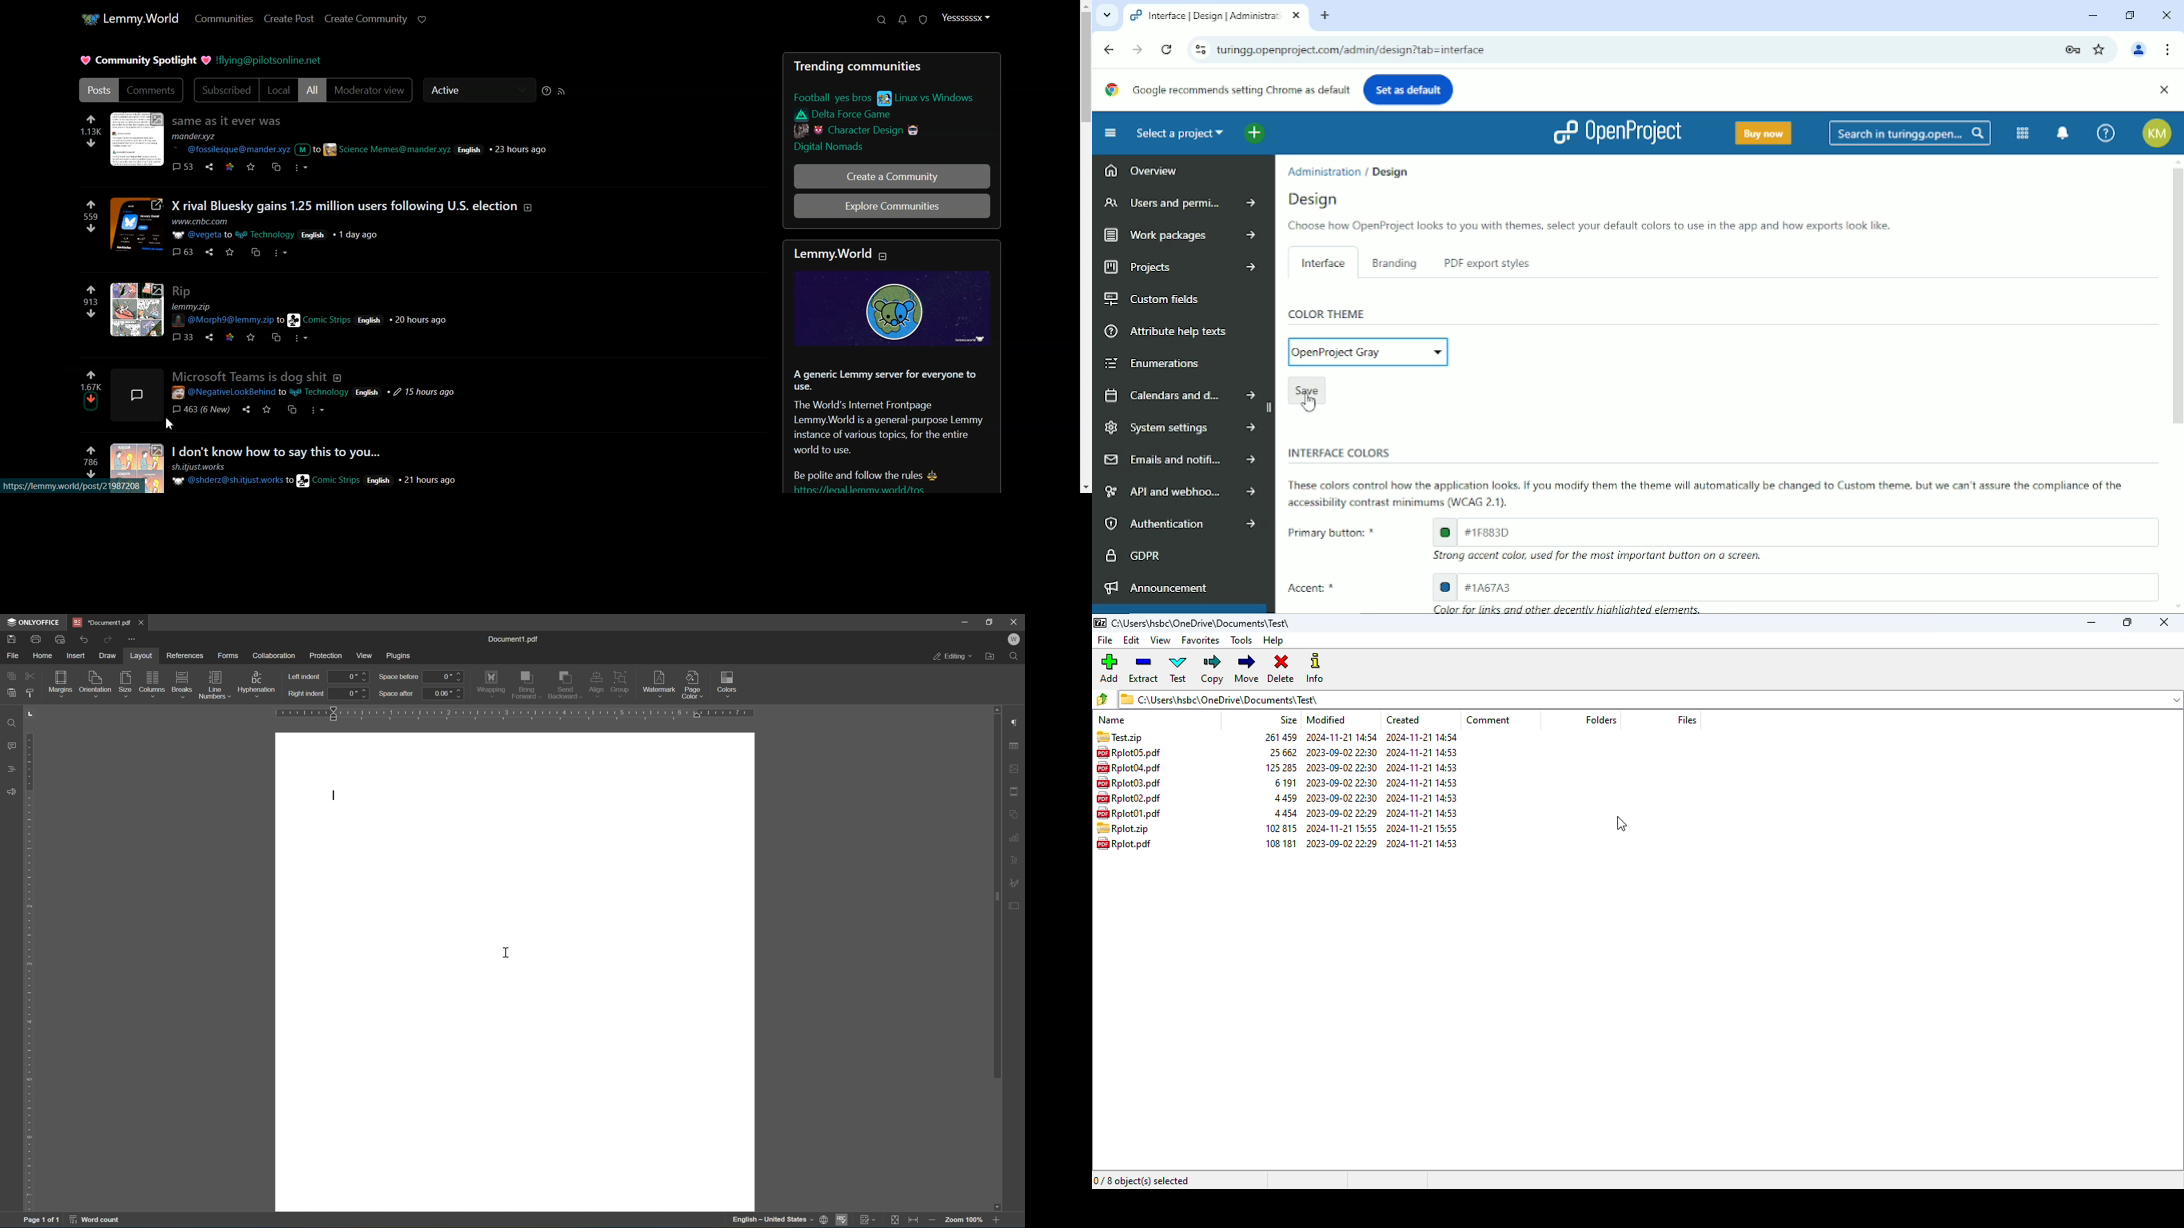  I want to click on  Search in turingg.open..., so click(1910, 133).